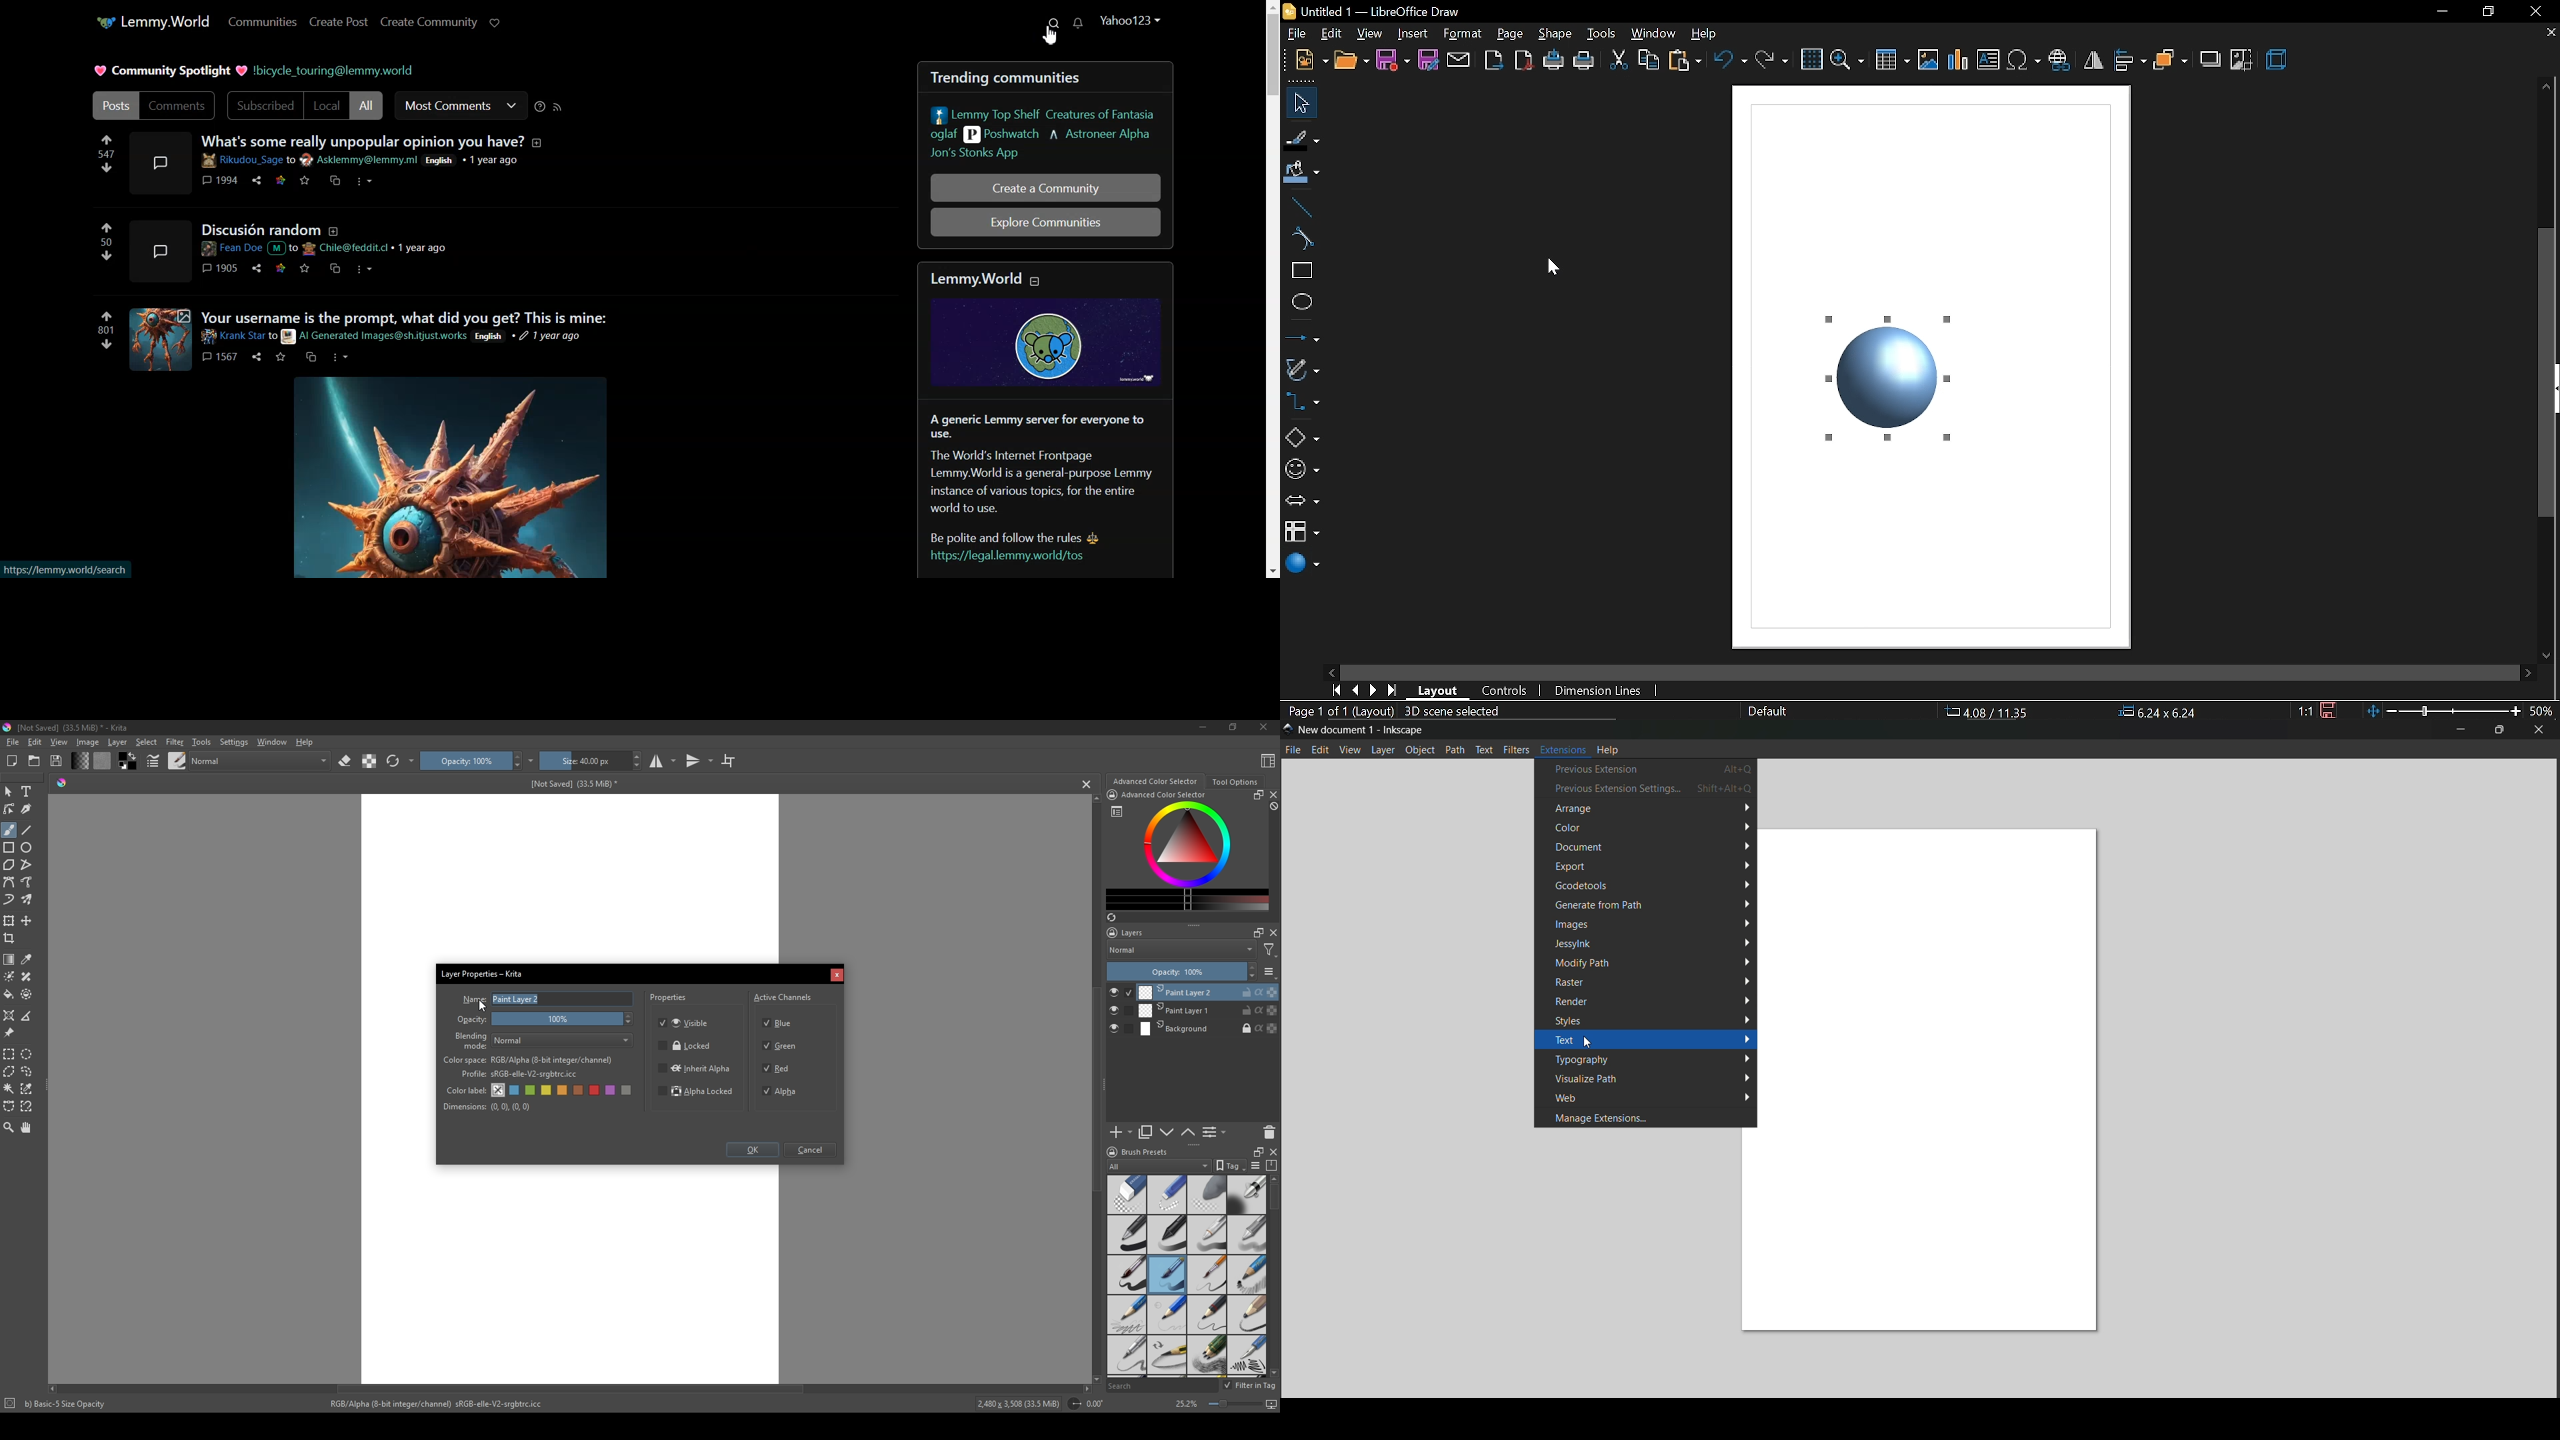 Image resolution: width=2576 pixels, height=1456 pixels. Describe the element at coordinates (2540, 730) in the screenshot. I see `close` at that location.